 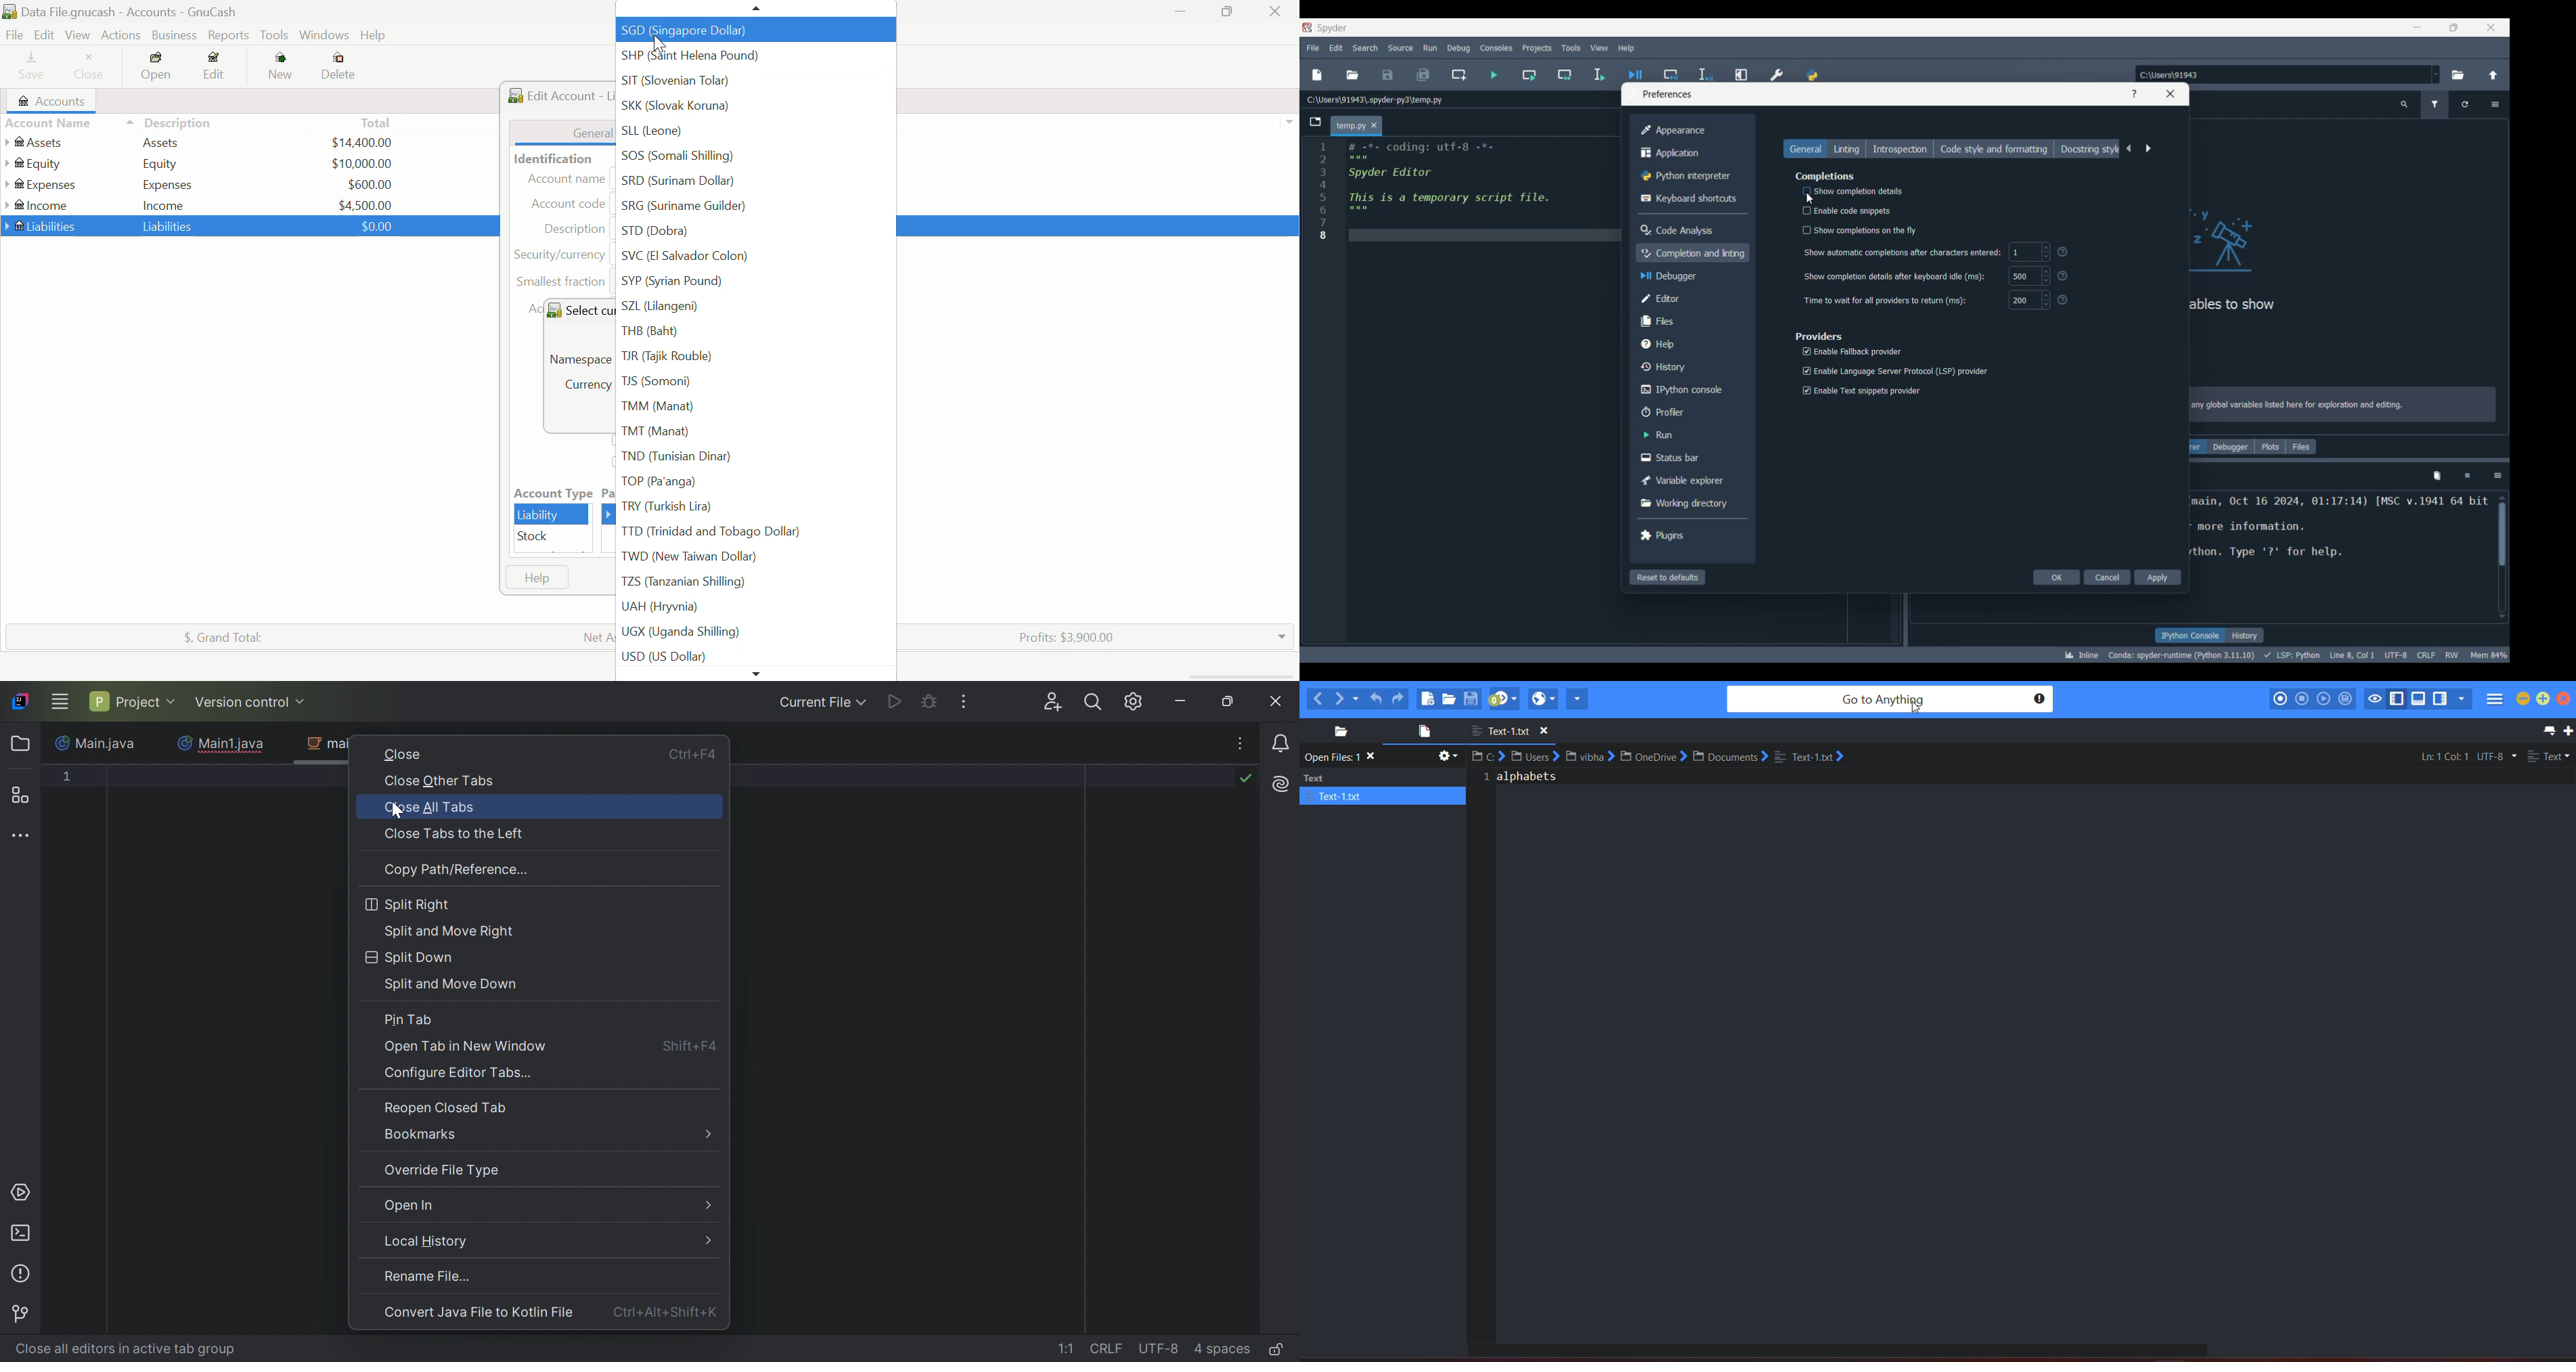 What do you see at coordinates (1504, 699) in the screenshot?
I see `jump to next` at bounding box center [1504, 699].